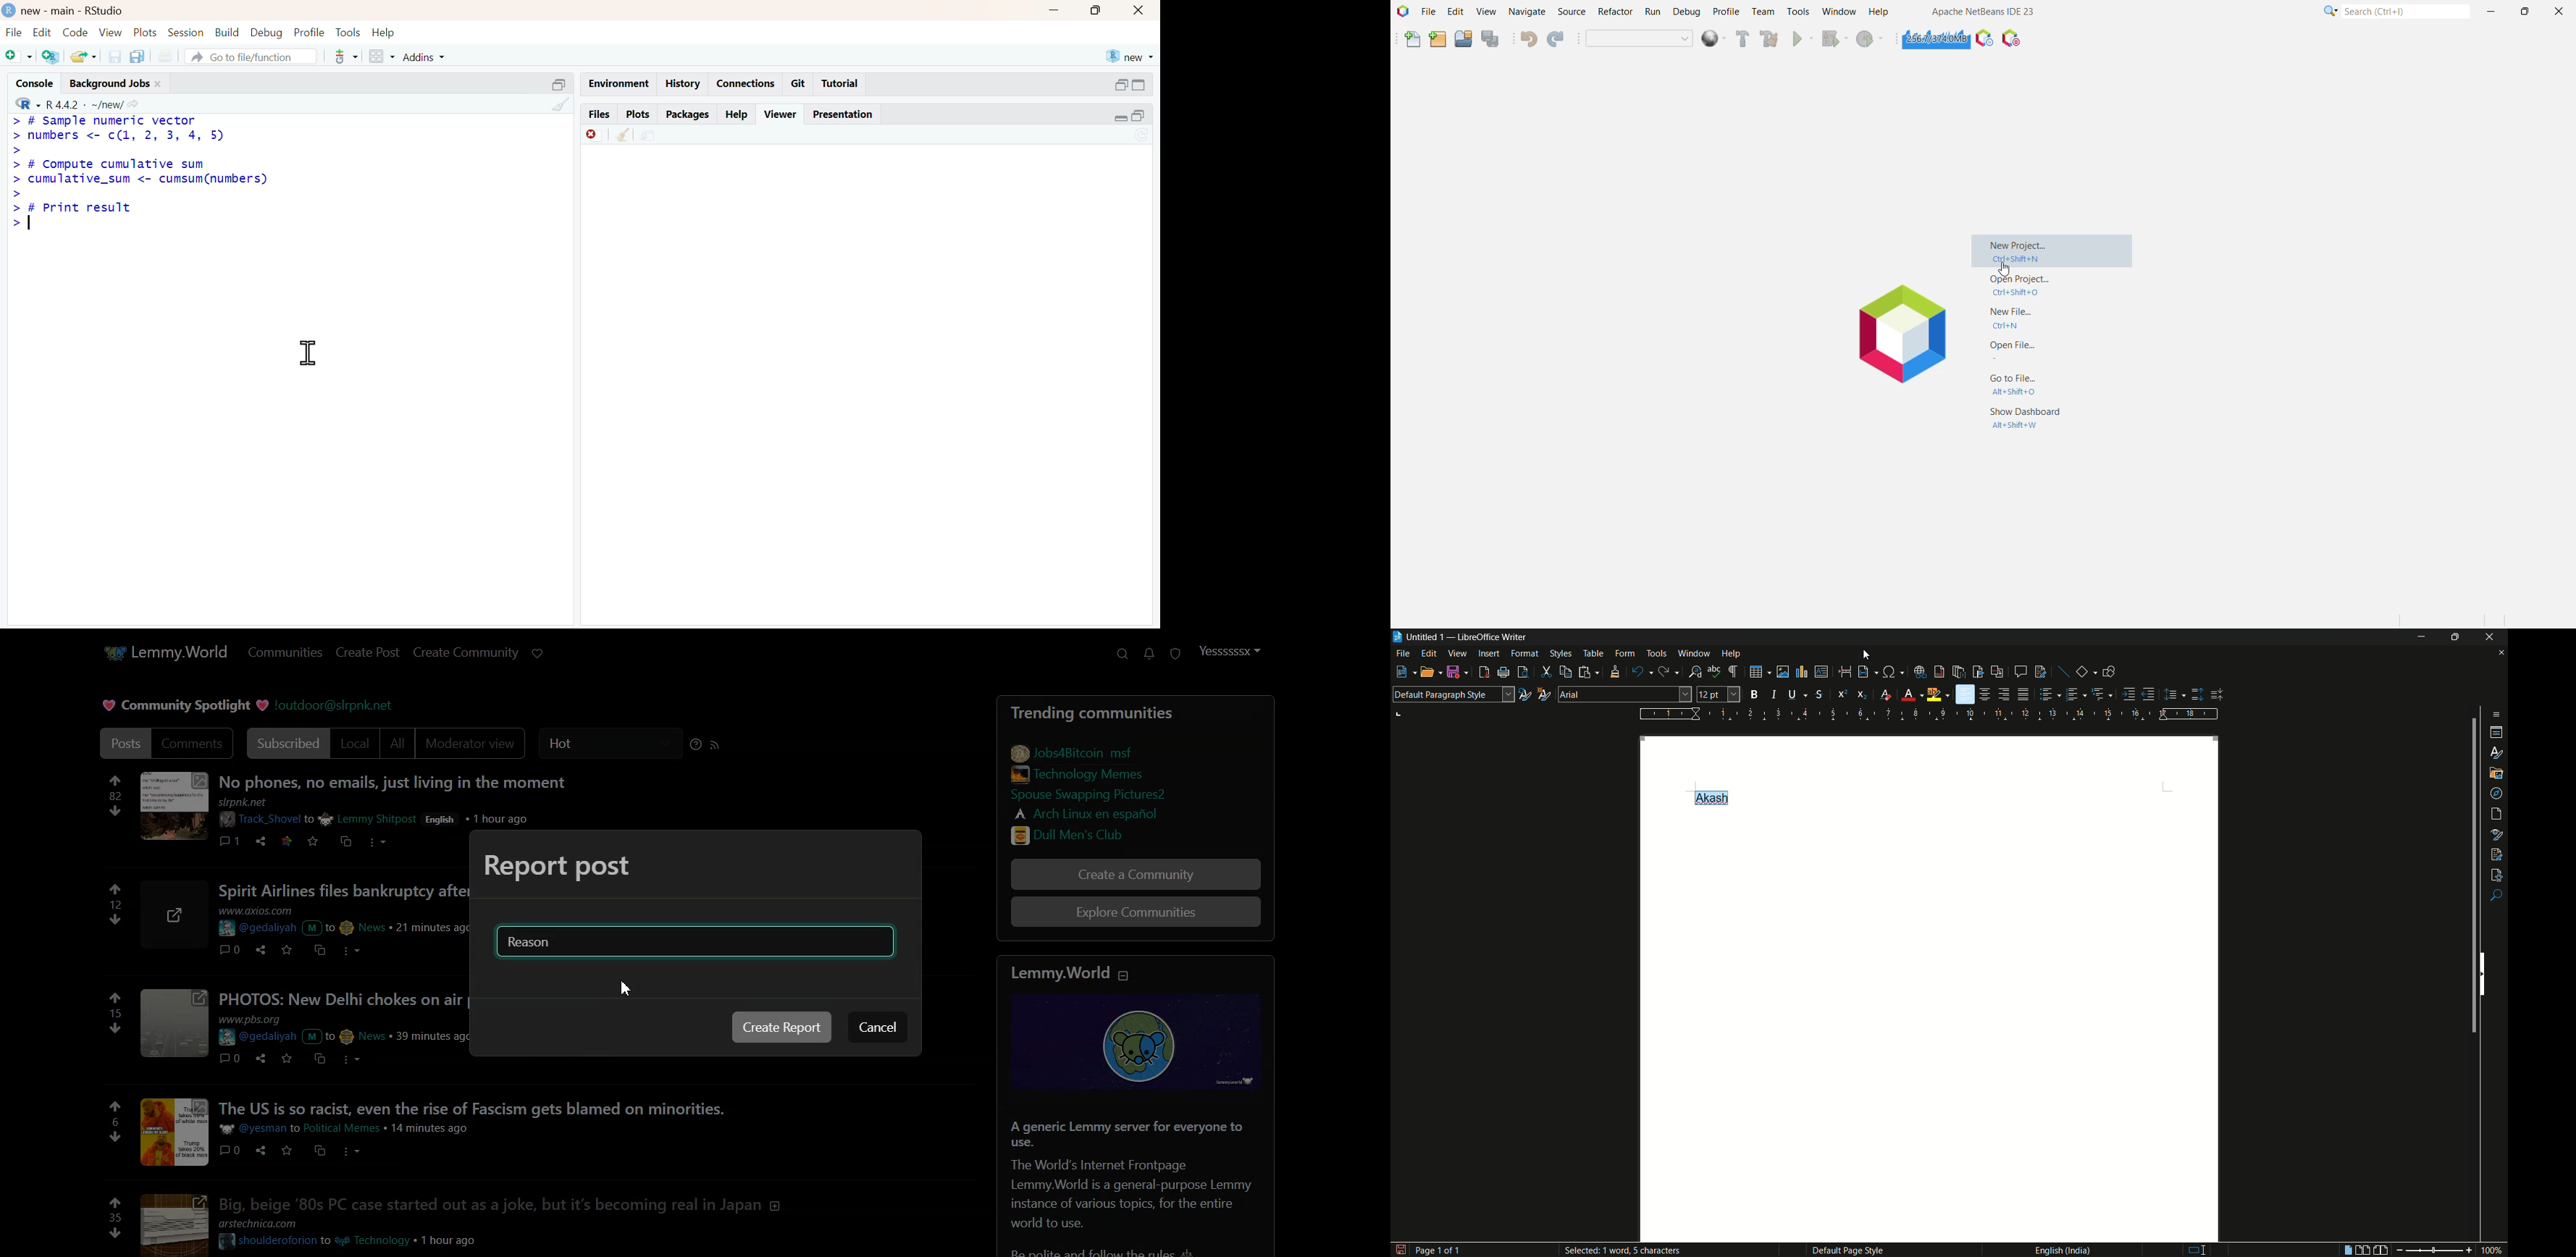 The width and height of the screenshot is (2576, 1260). What do you see at coordinates (115, 779) in the screenshot?
I see `upvote` at bounding box center [115, 779].